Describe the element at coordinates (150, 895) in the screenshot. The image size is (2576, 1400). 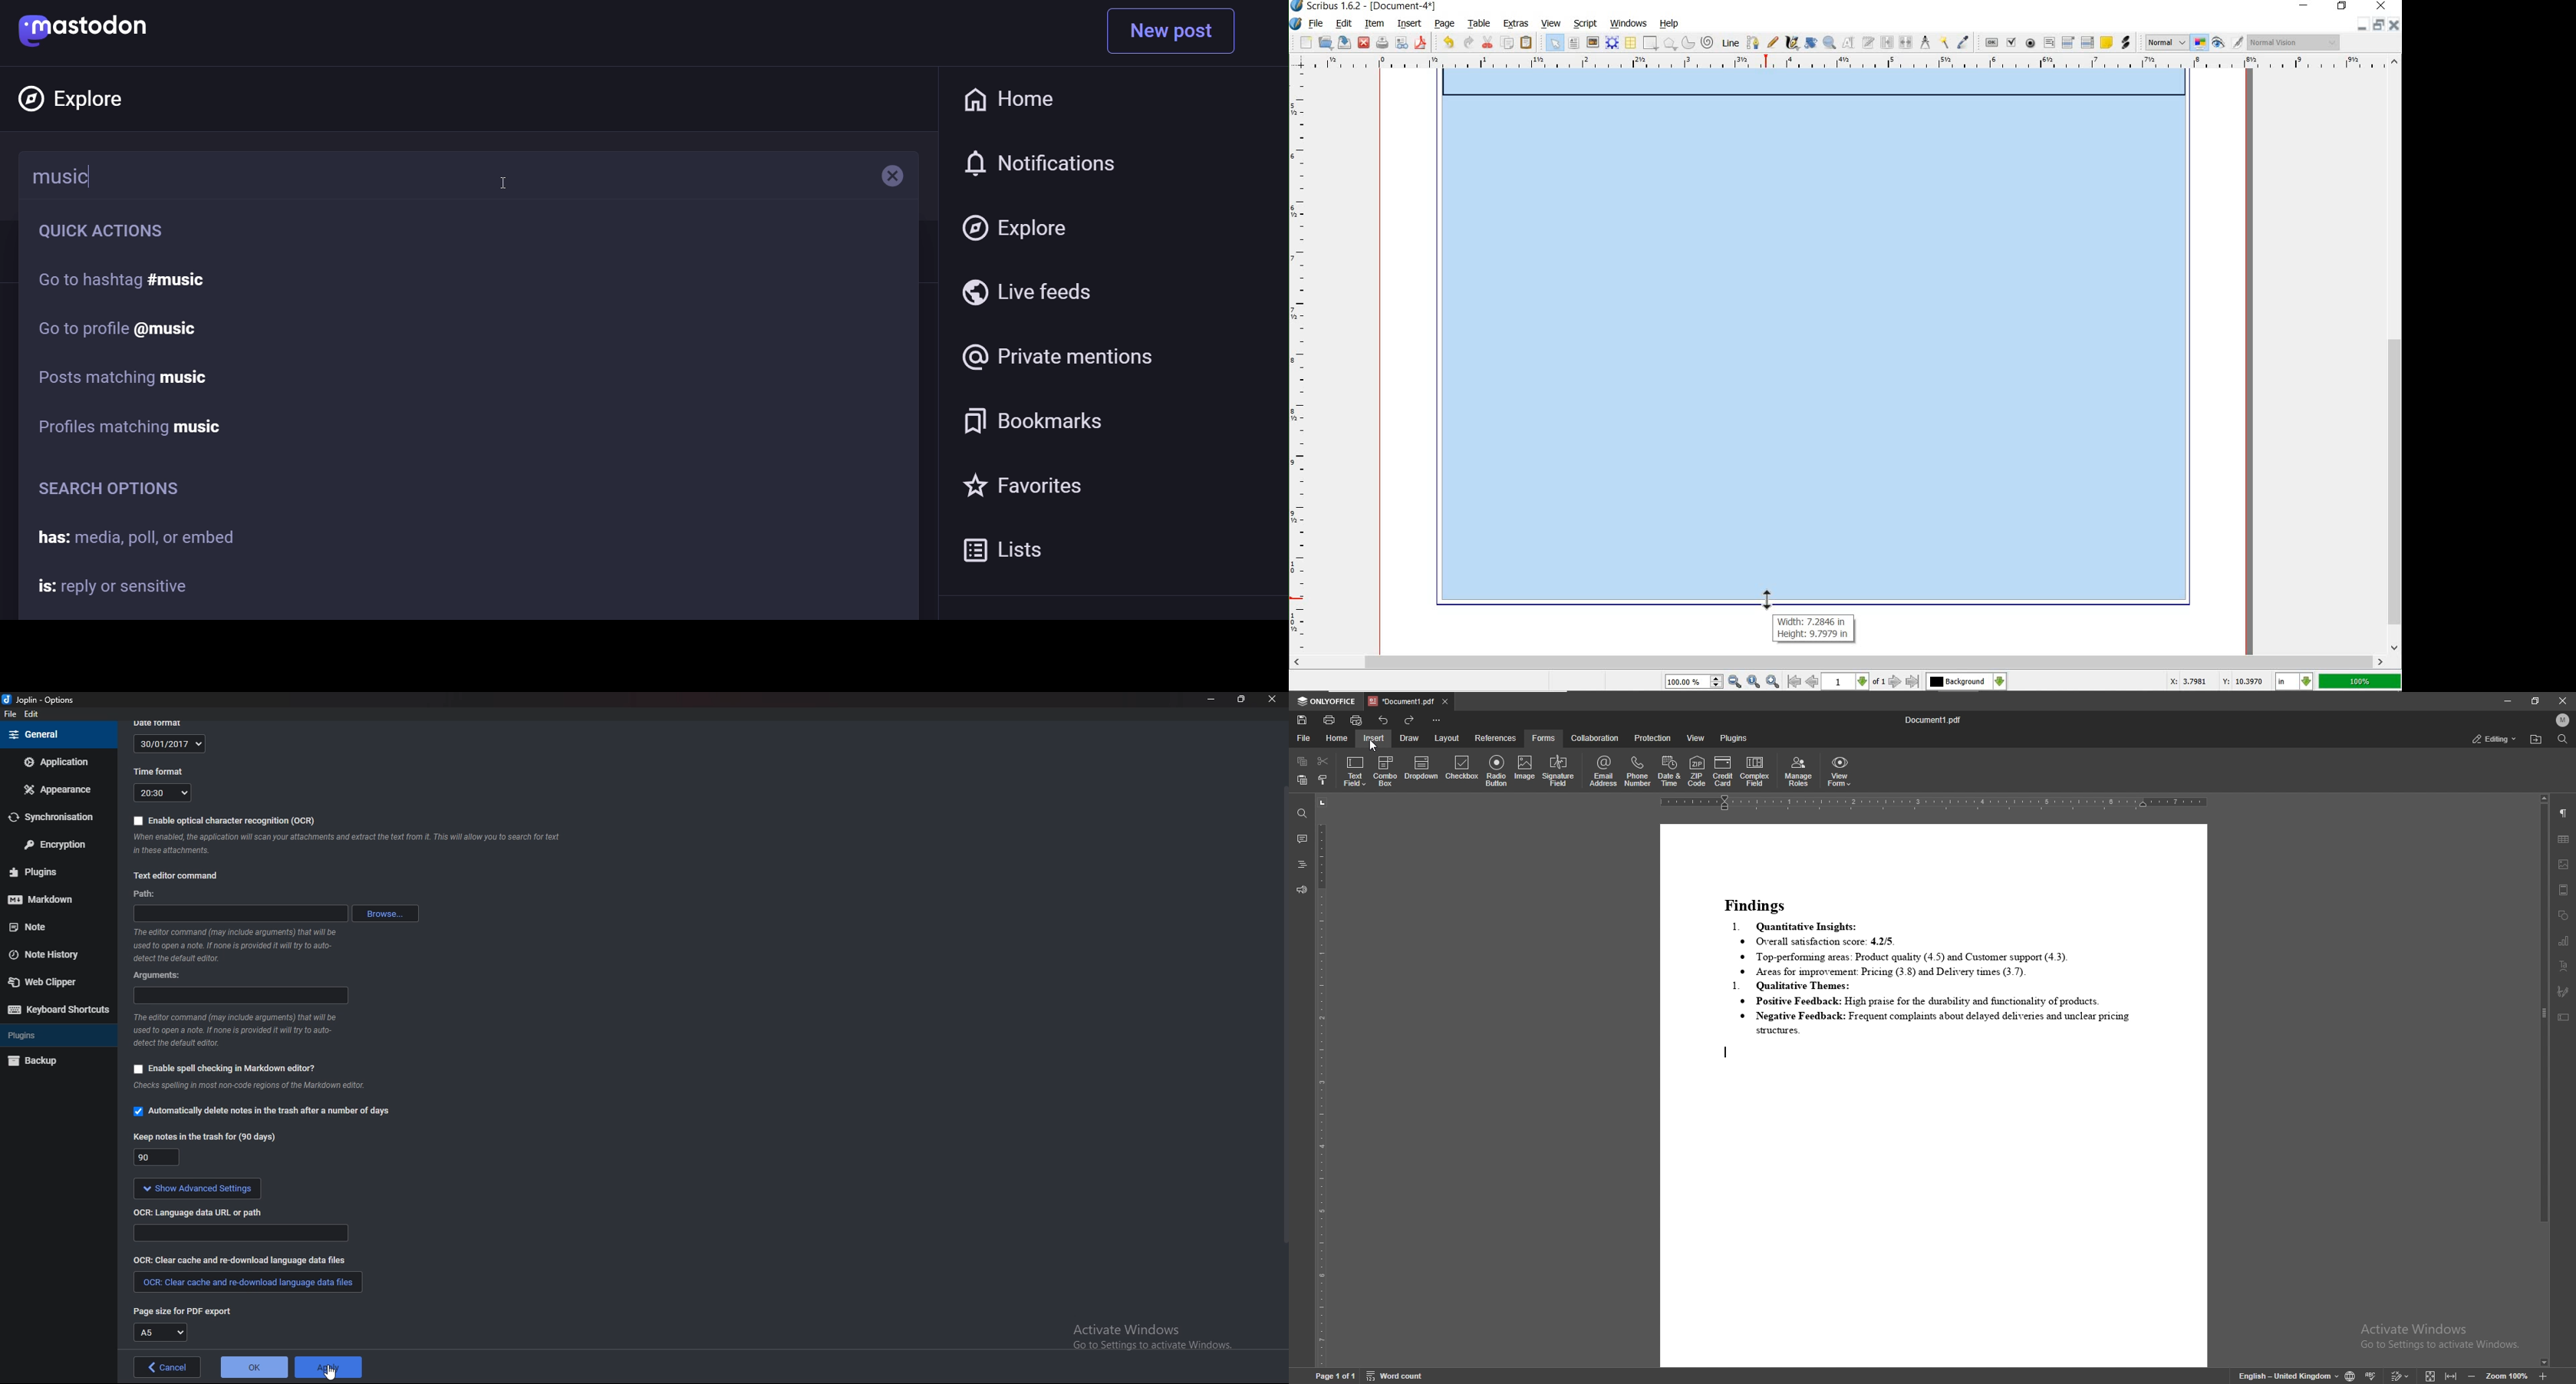
I see `path` at that location.